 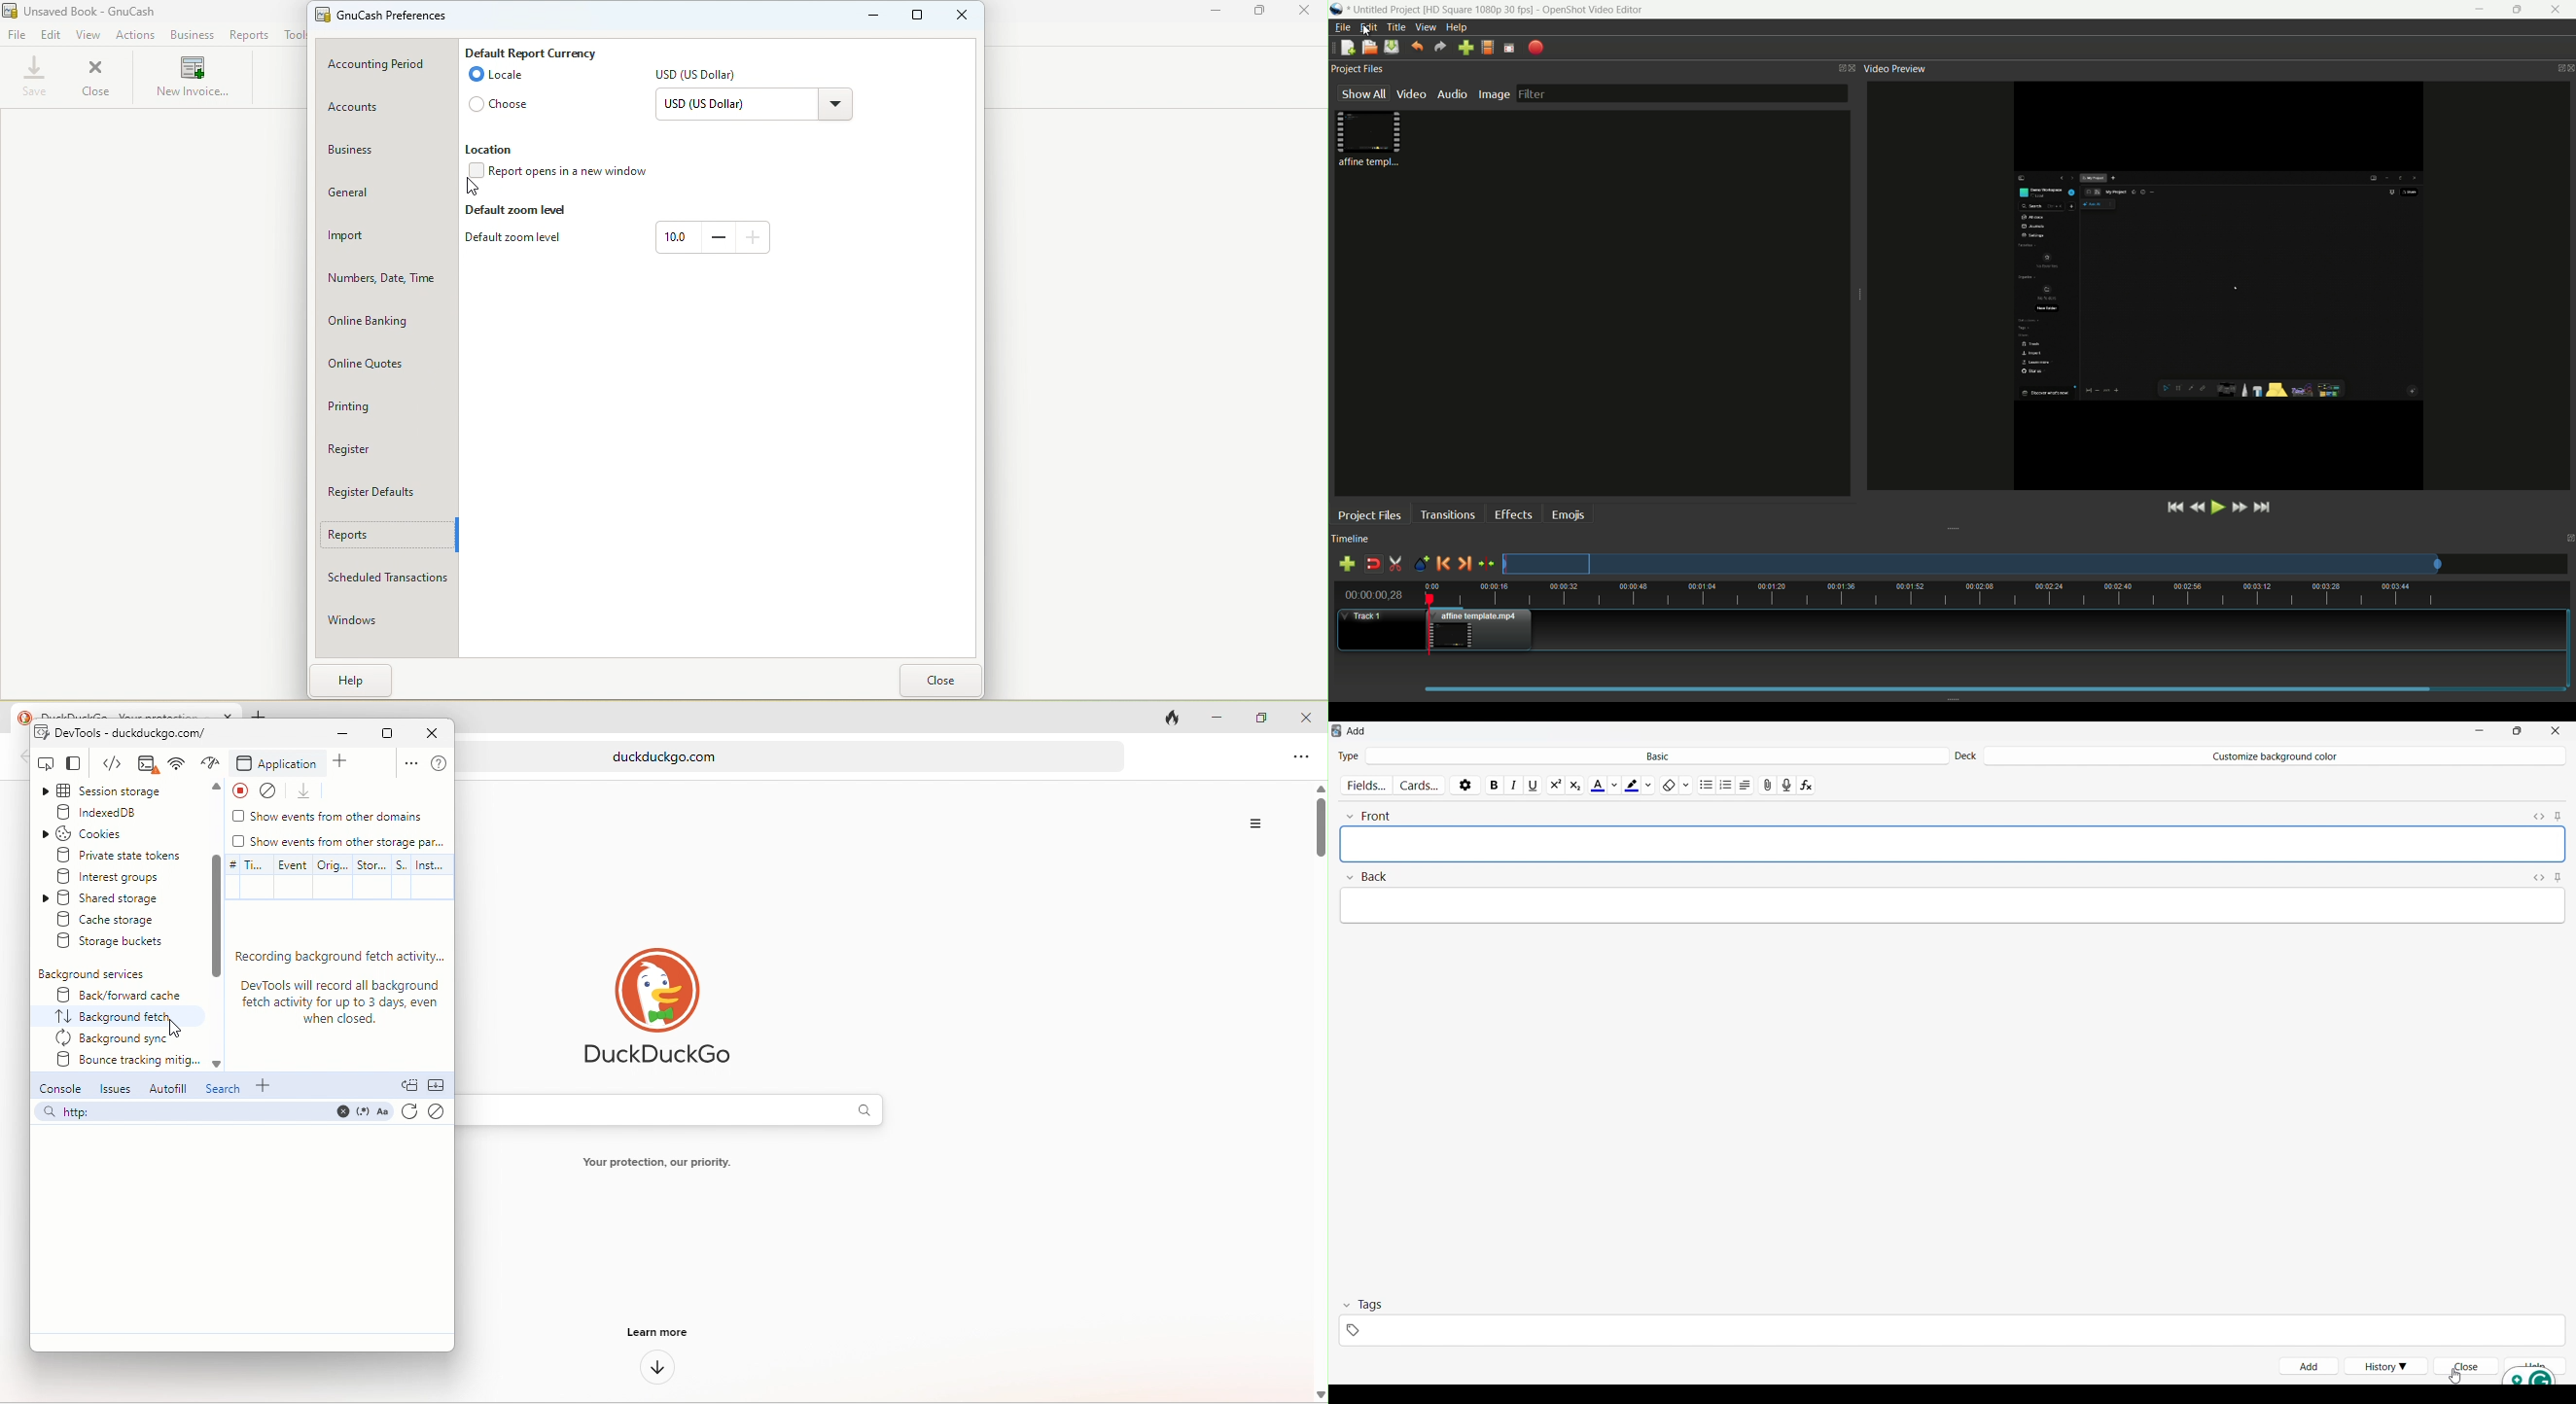 What do you see at coordinates (1493, 94) in the screenshot?
I see `image` at bounding box center [1493, 94].